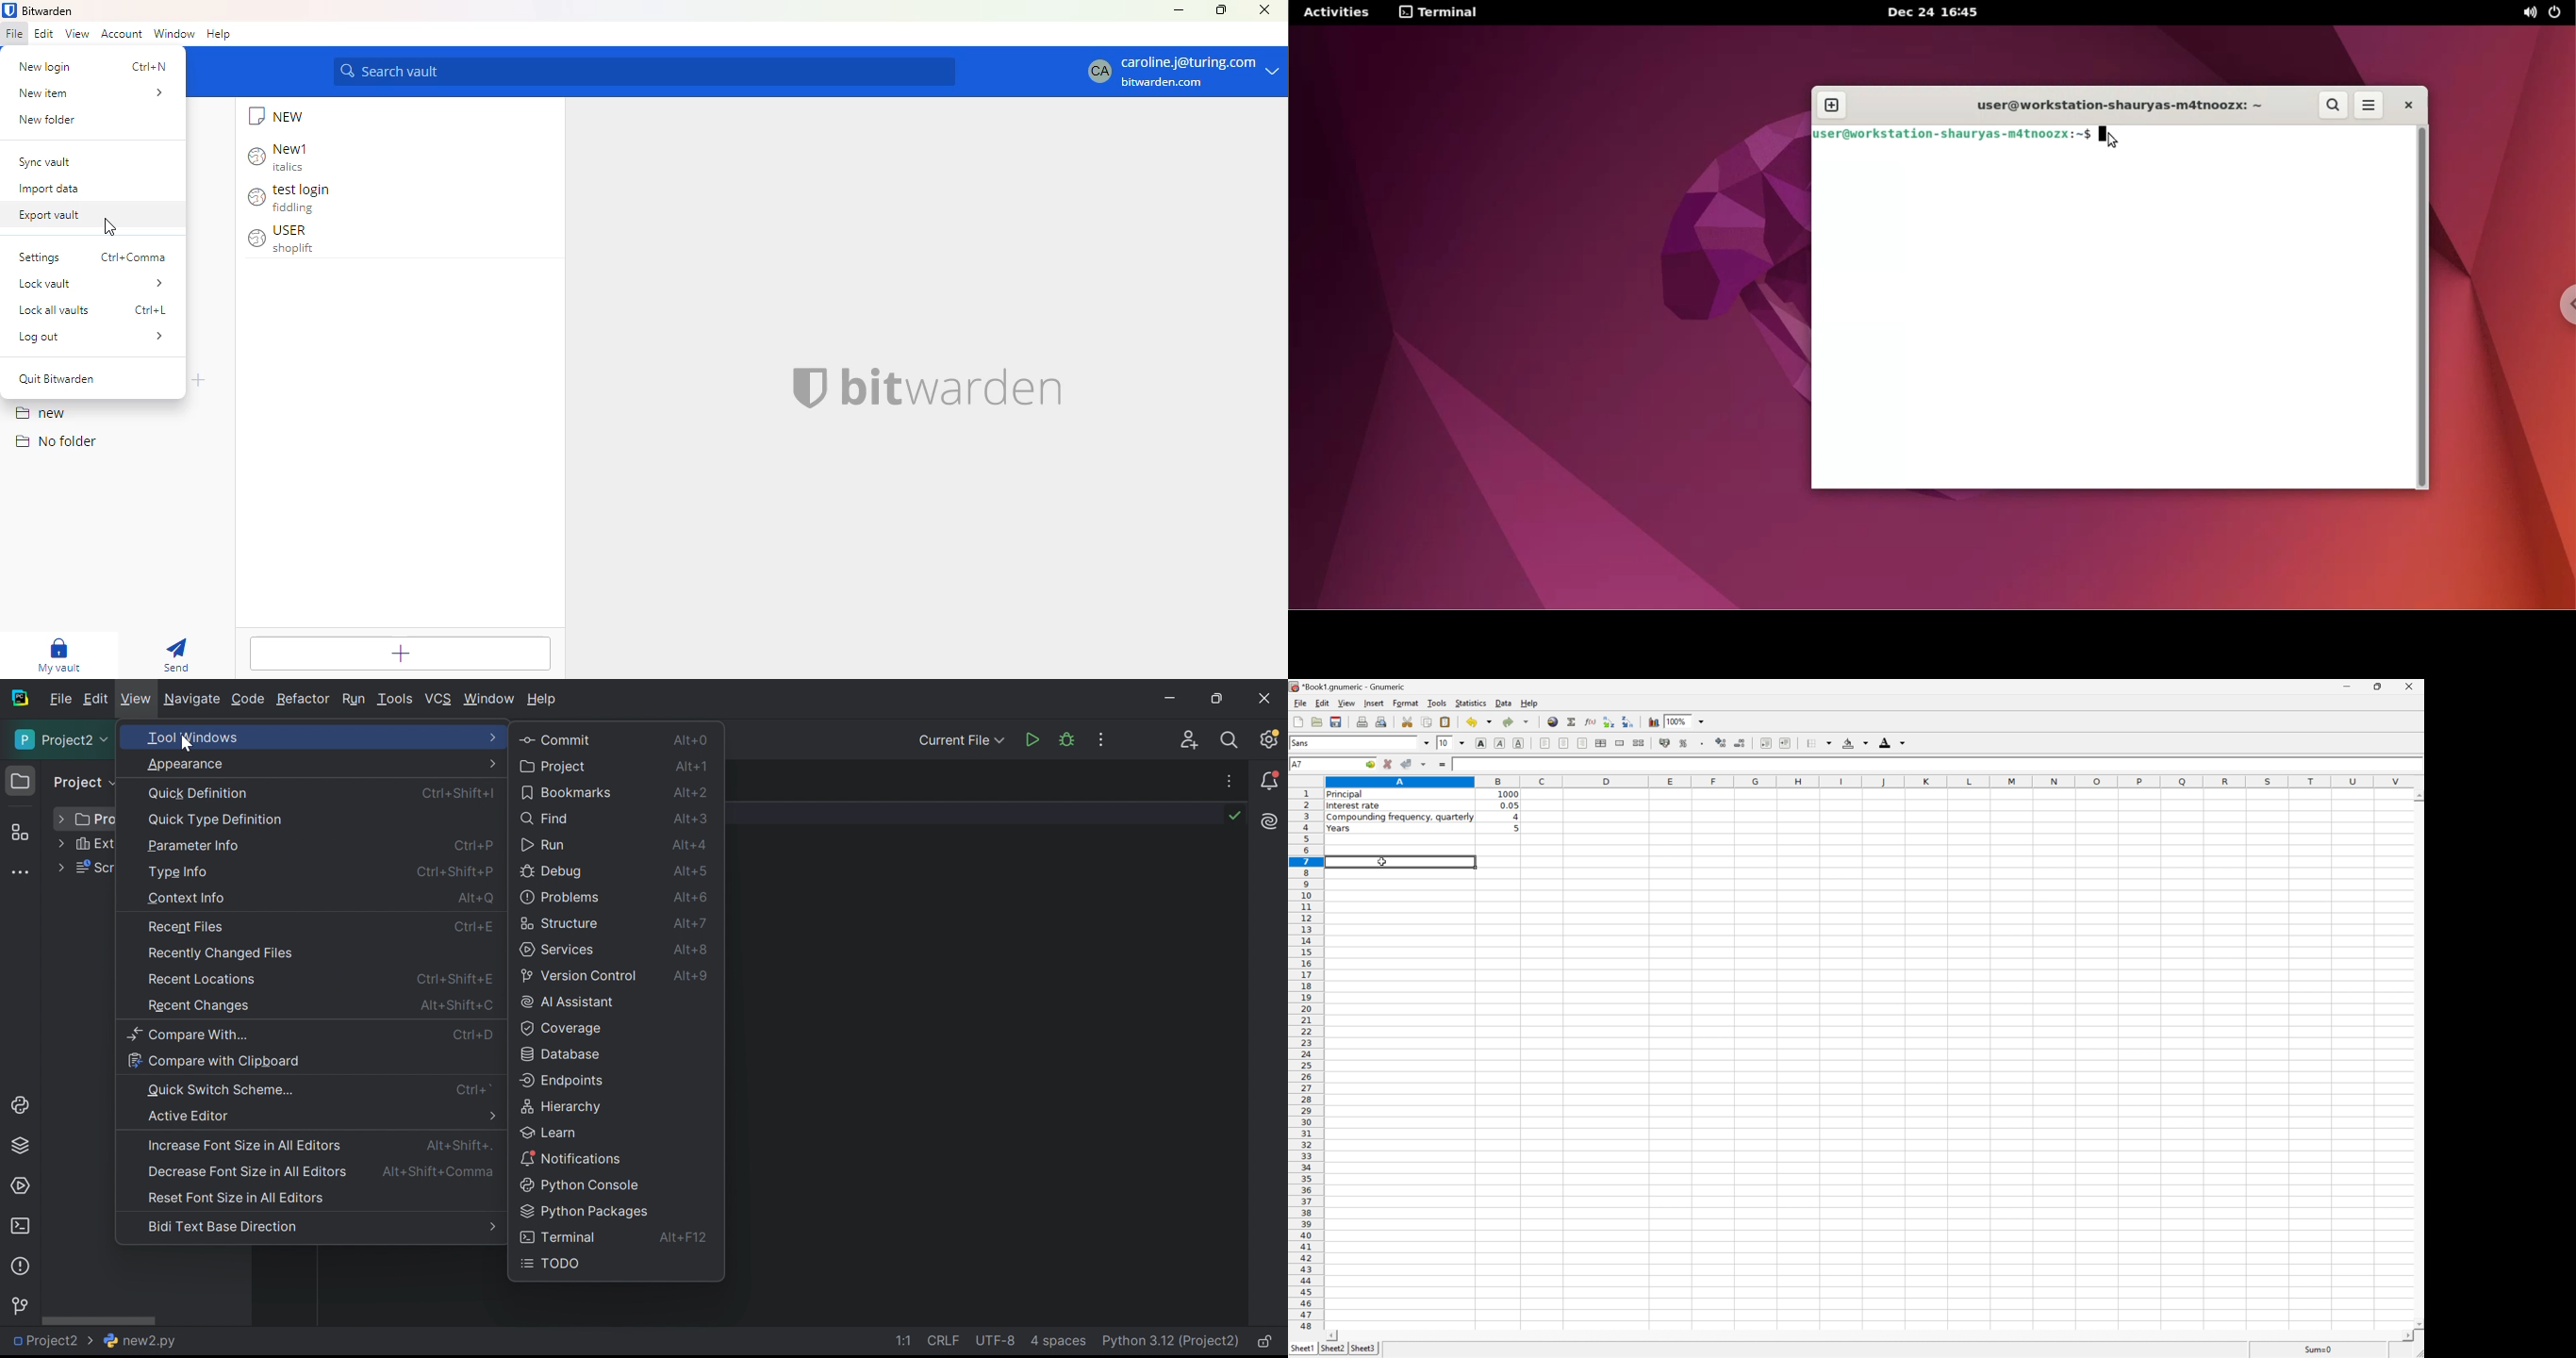 This screenshot has width=2576, height=1372. What do you see at coordinates (95, 188) in the screenshot?
I see `import data` at bounding box center [95, 188].